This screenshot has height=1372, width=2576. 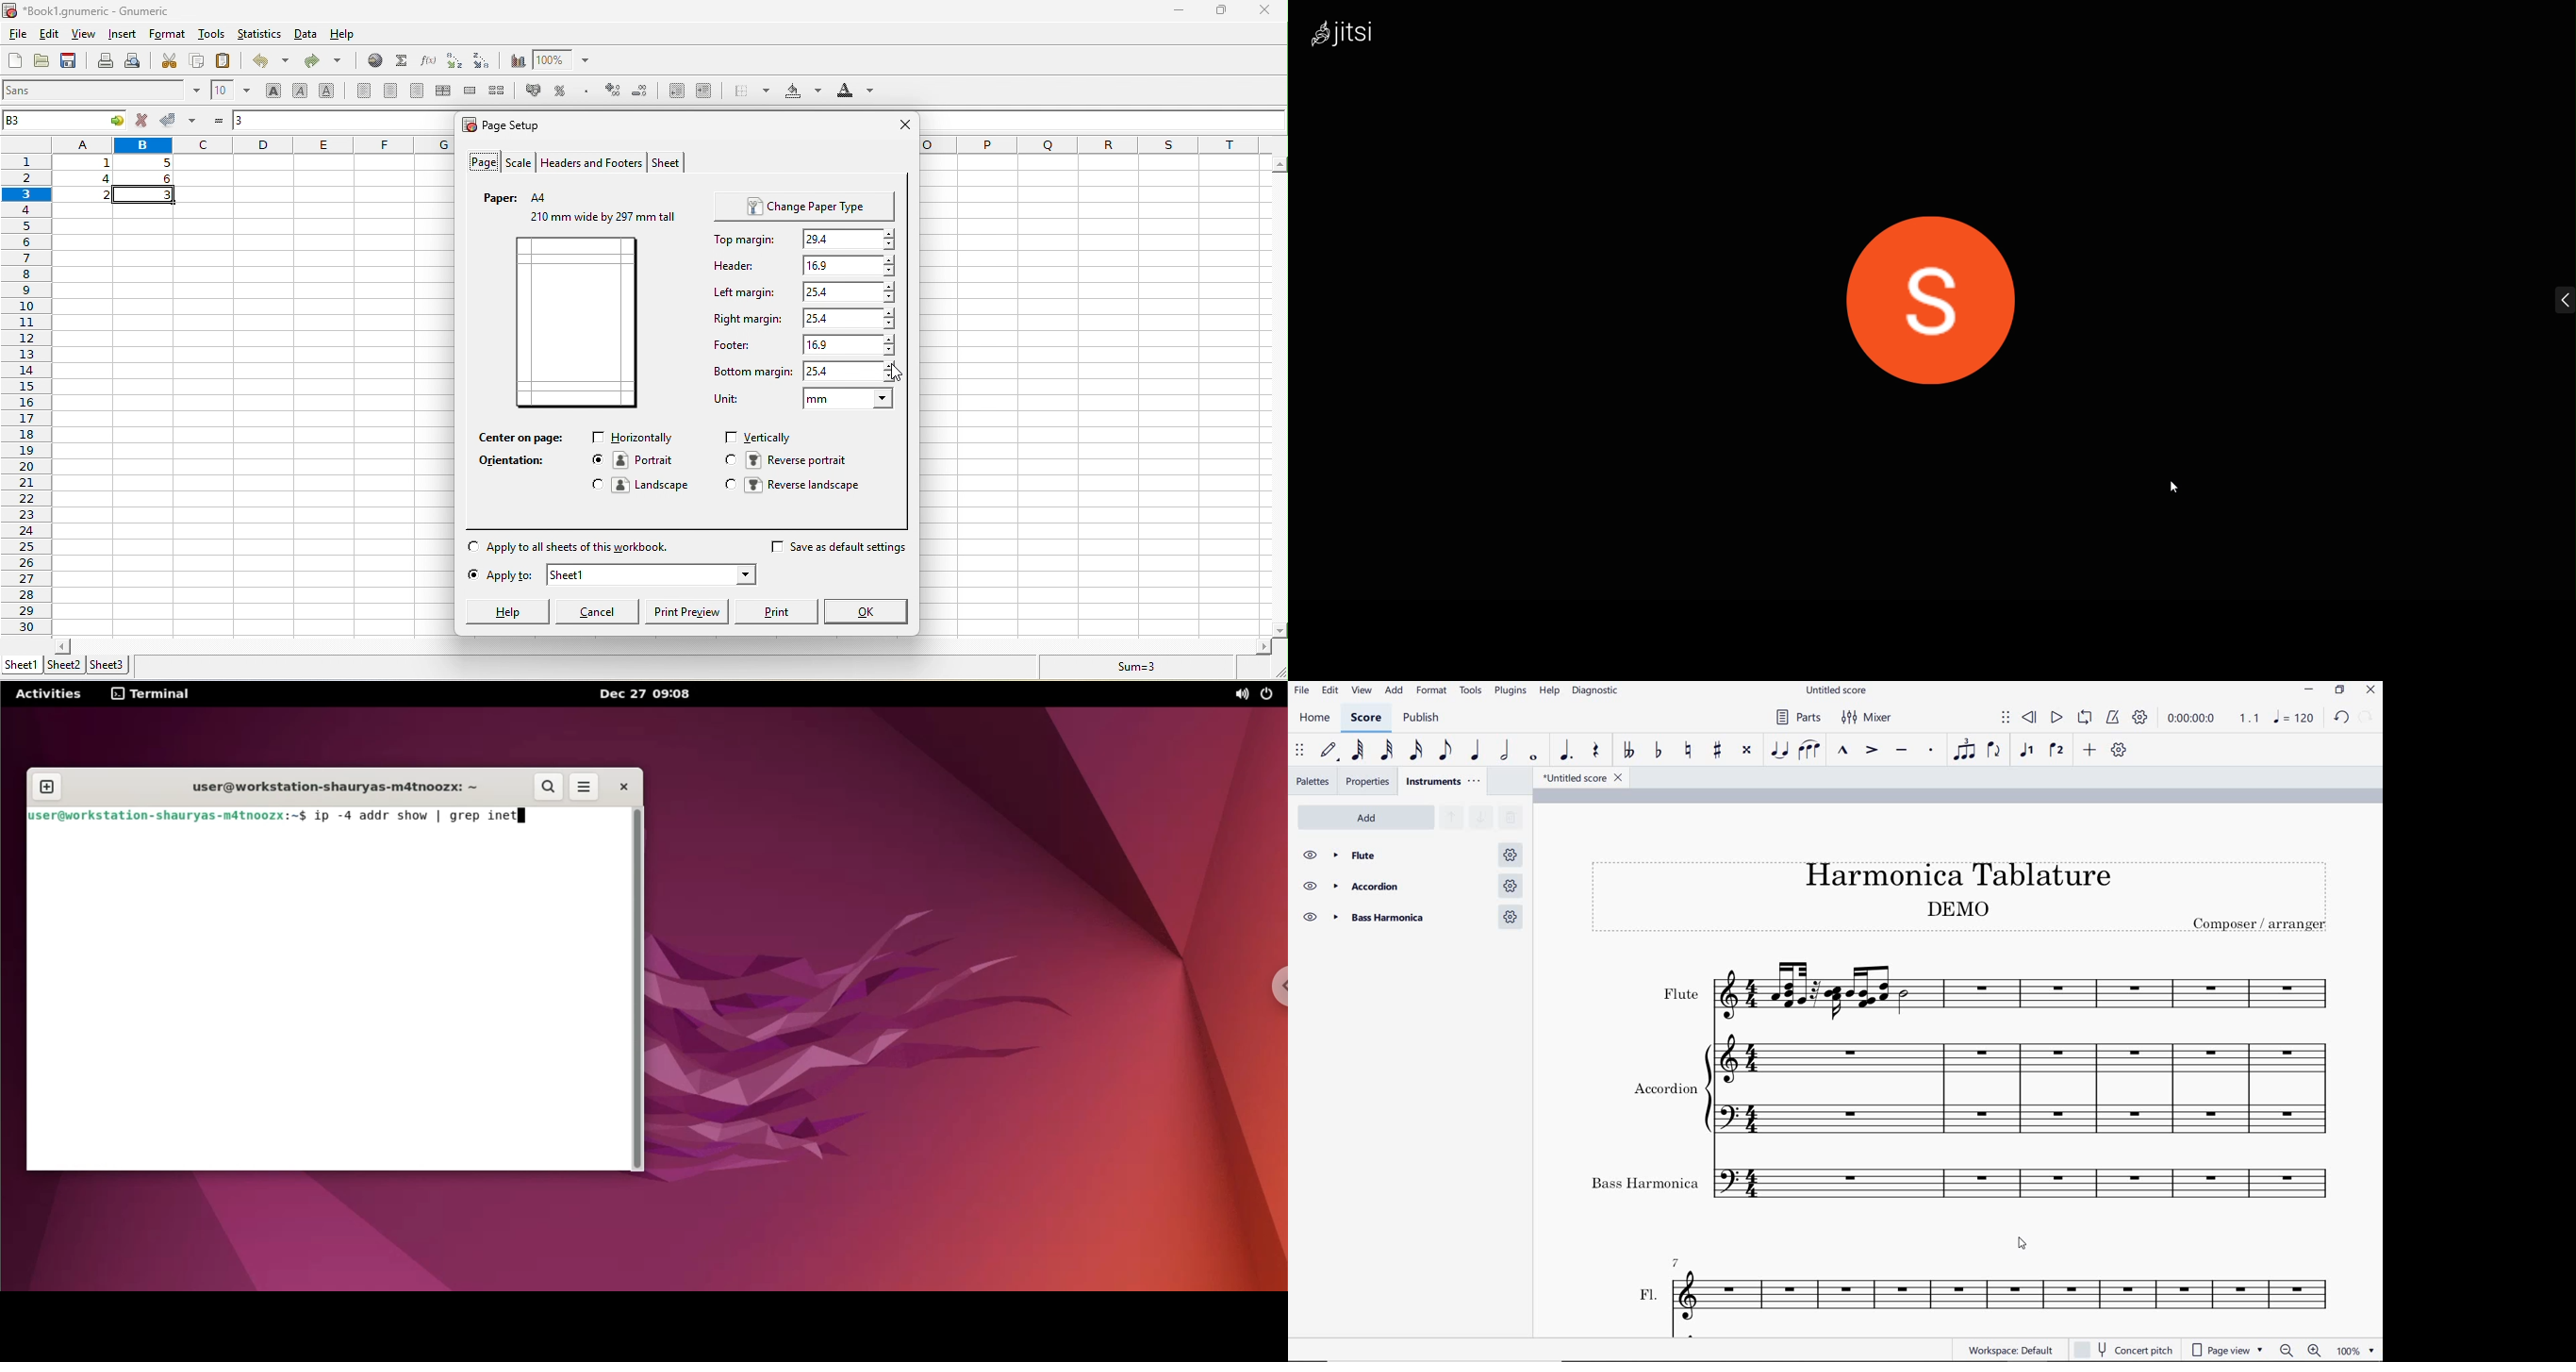 I want to click on cell ranges, so click(x=122, y=179).